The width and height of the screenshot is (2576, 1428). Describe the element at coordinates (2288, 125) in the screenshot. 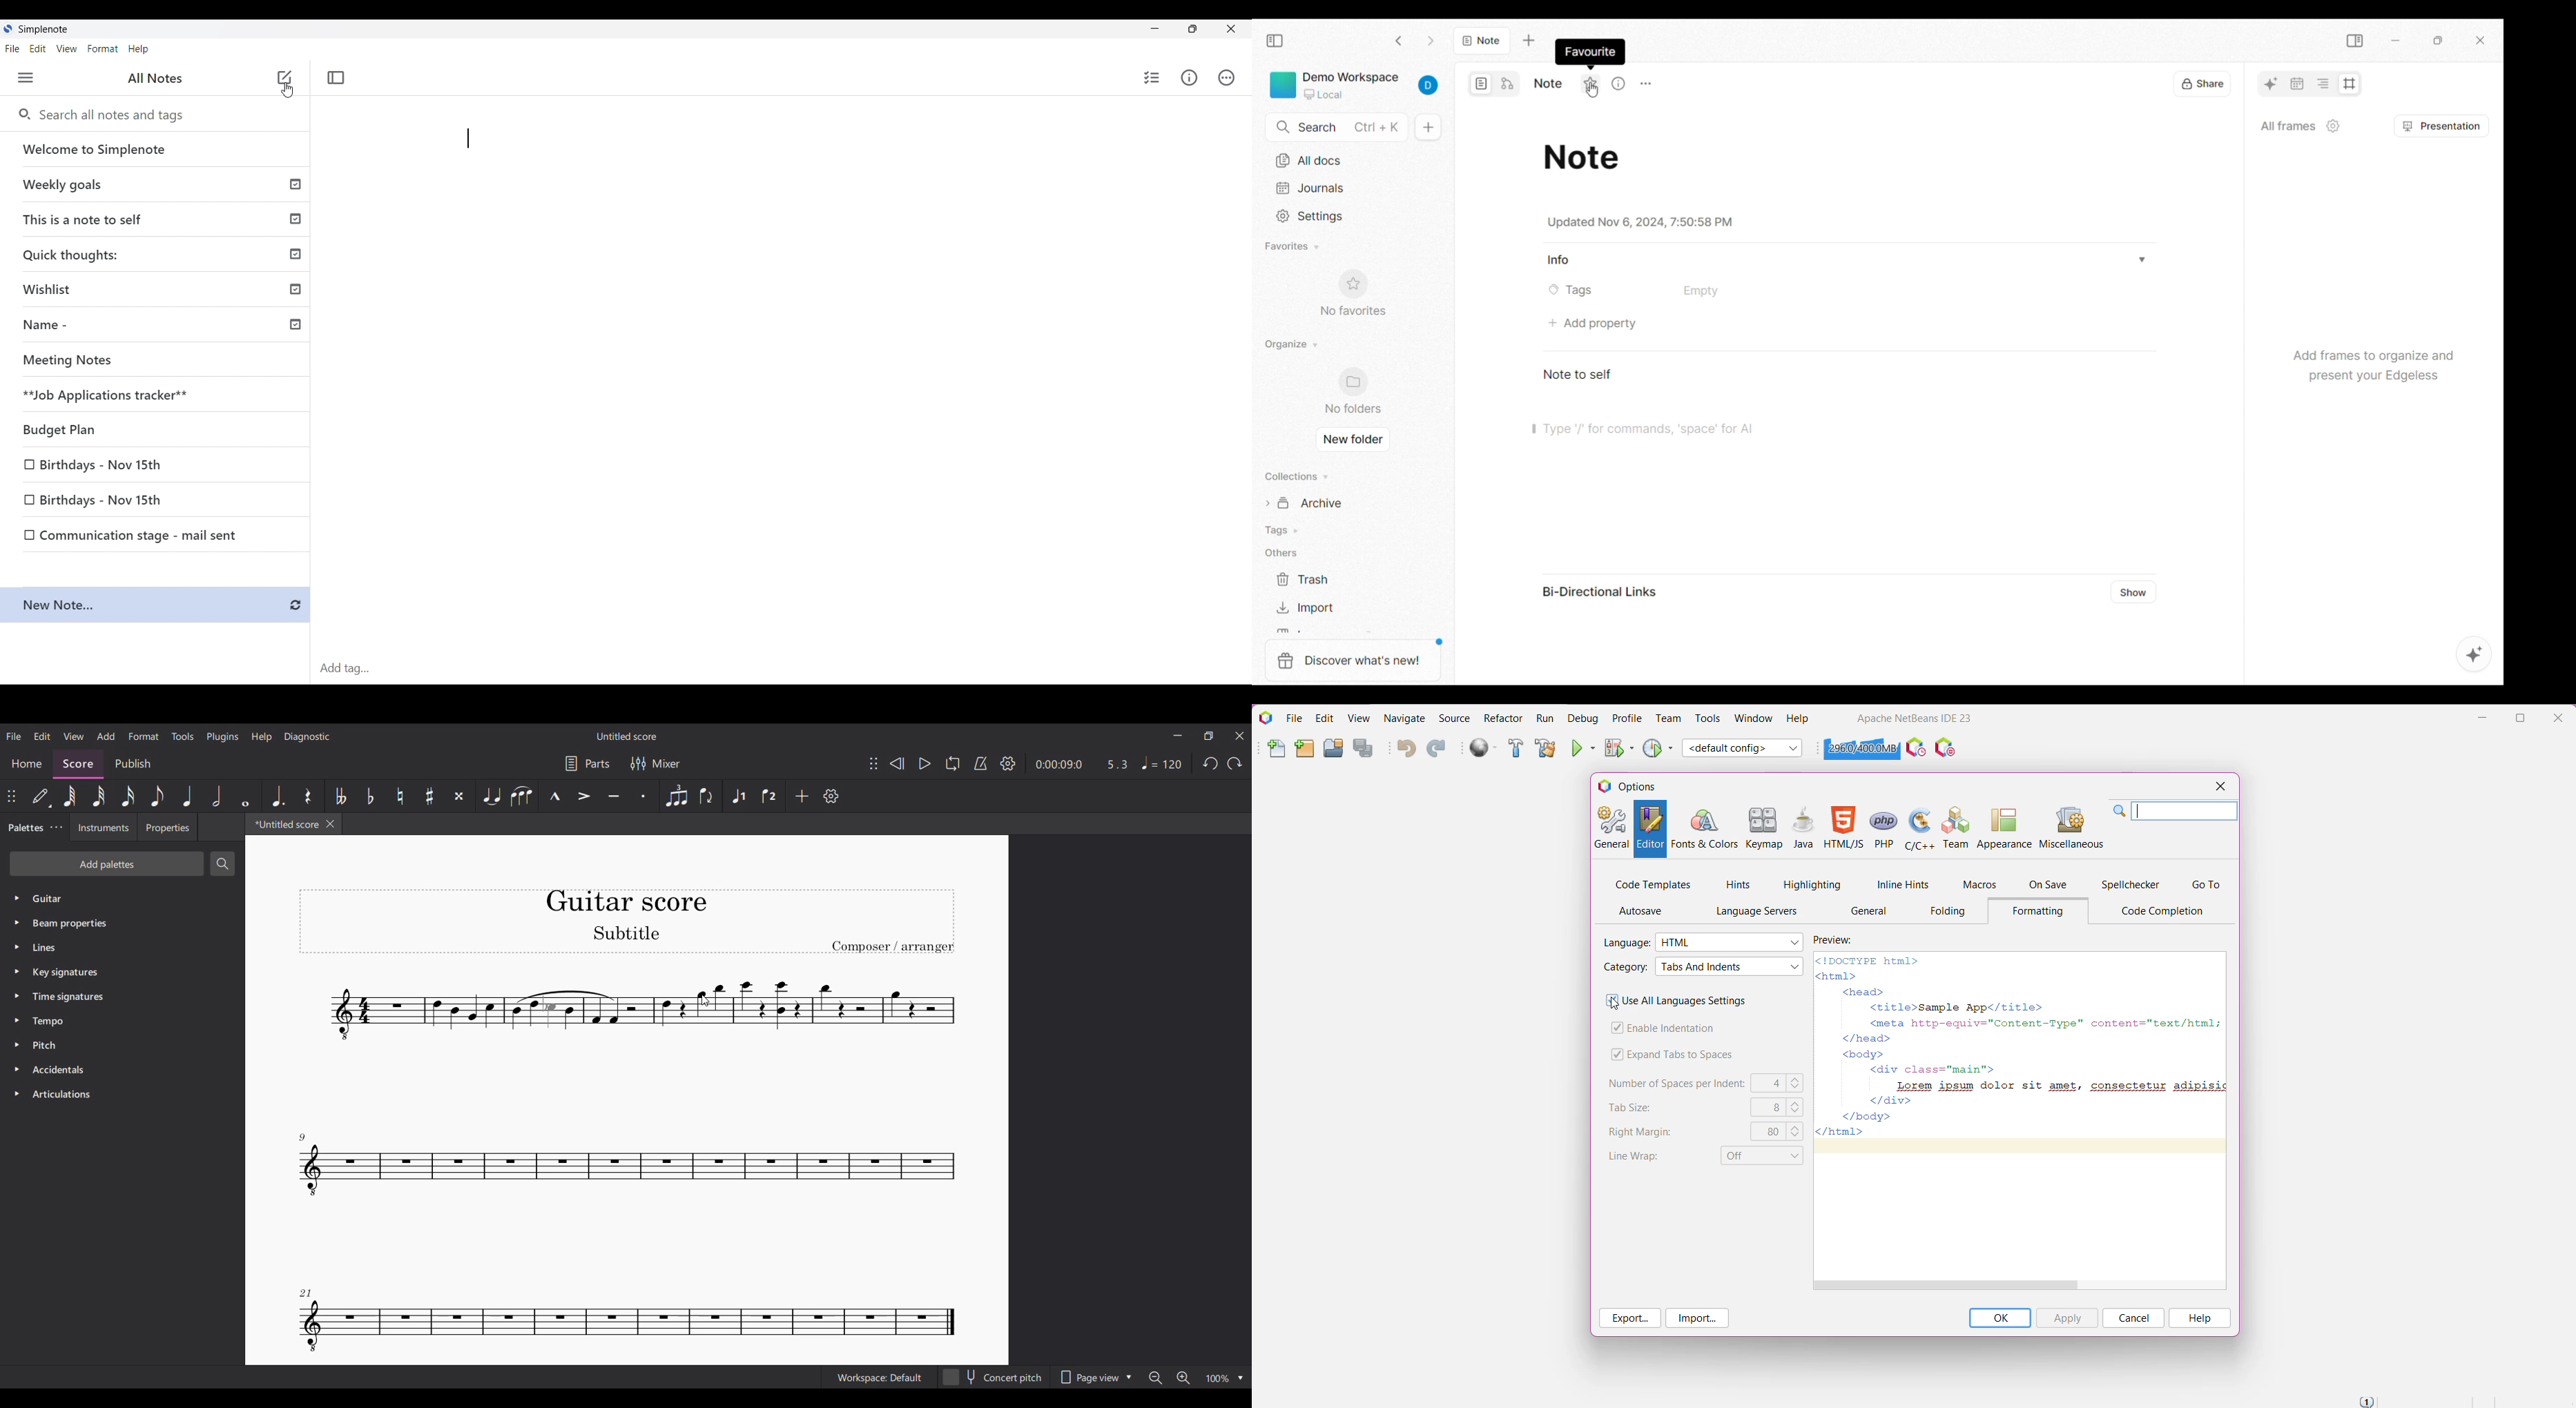

I see `All frames` at that location.